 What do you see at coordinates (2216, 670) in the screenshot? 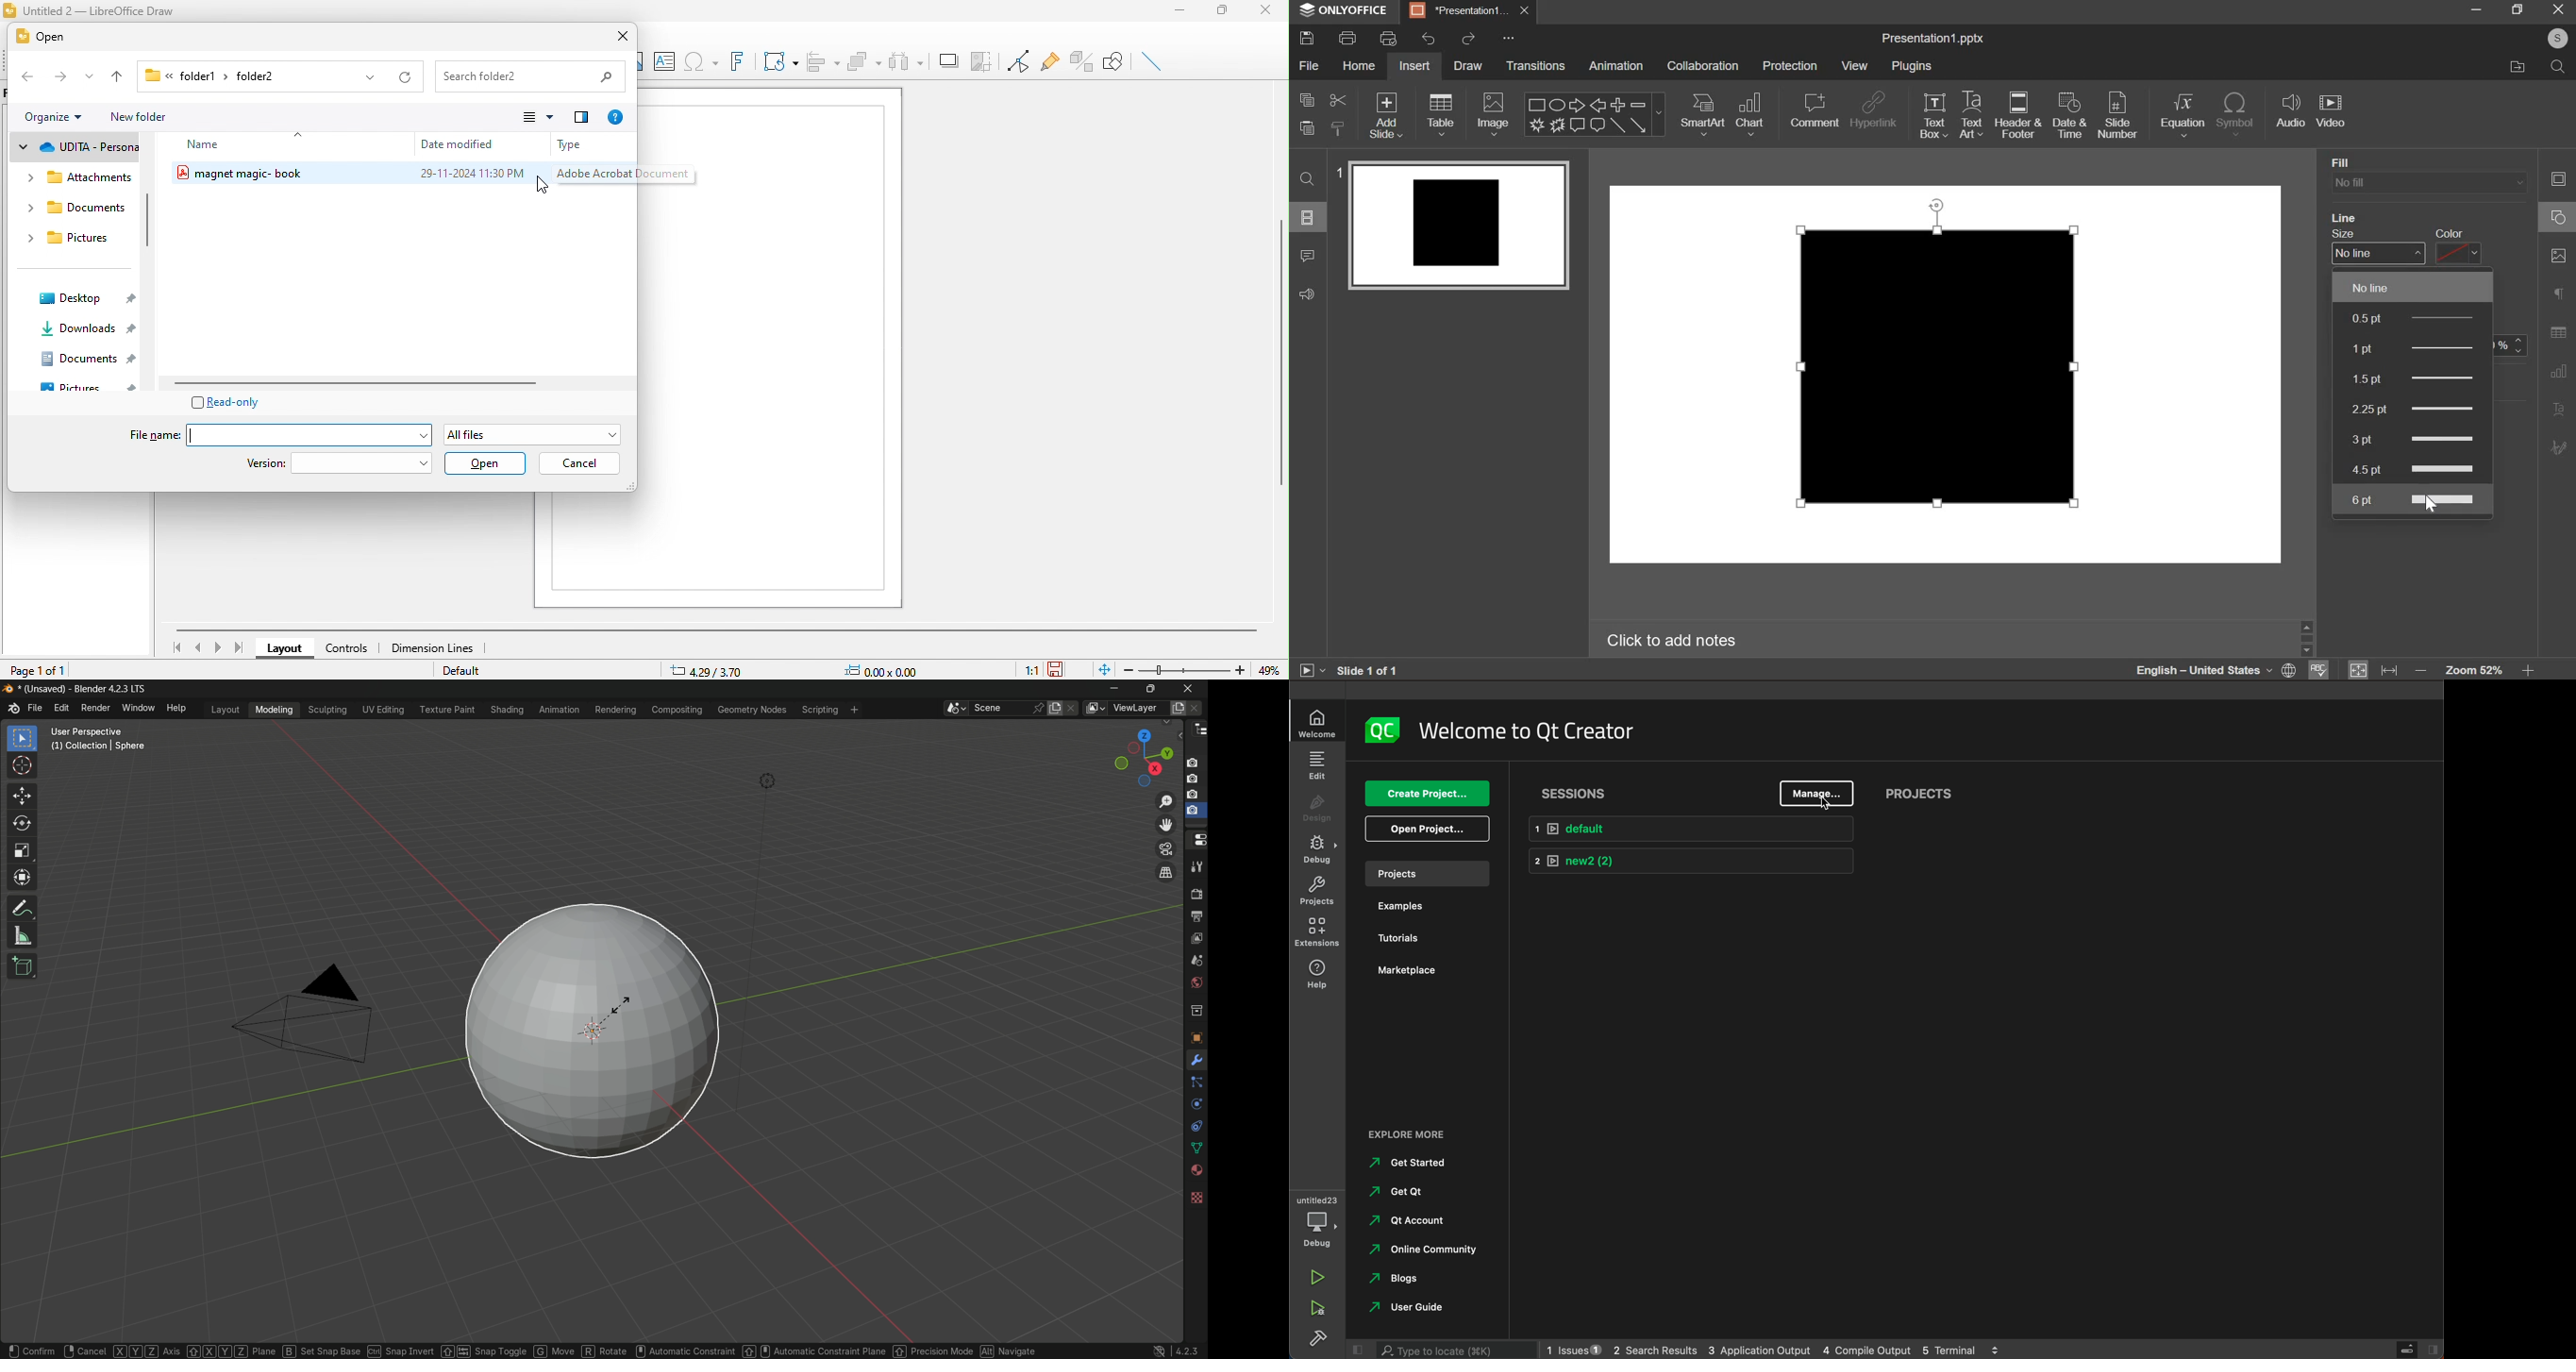
I see `language` at bounding box center [2216, 670].